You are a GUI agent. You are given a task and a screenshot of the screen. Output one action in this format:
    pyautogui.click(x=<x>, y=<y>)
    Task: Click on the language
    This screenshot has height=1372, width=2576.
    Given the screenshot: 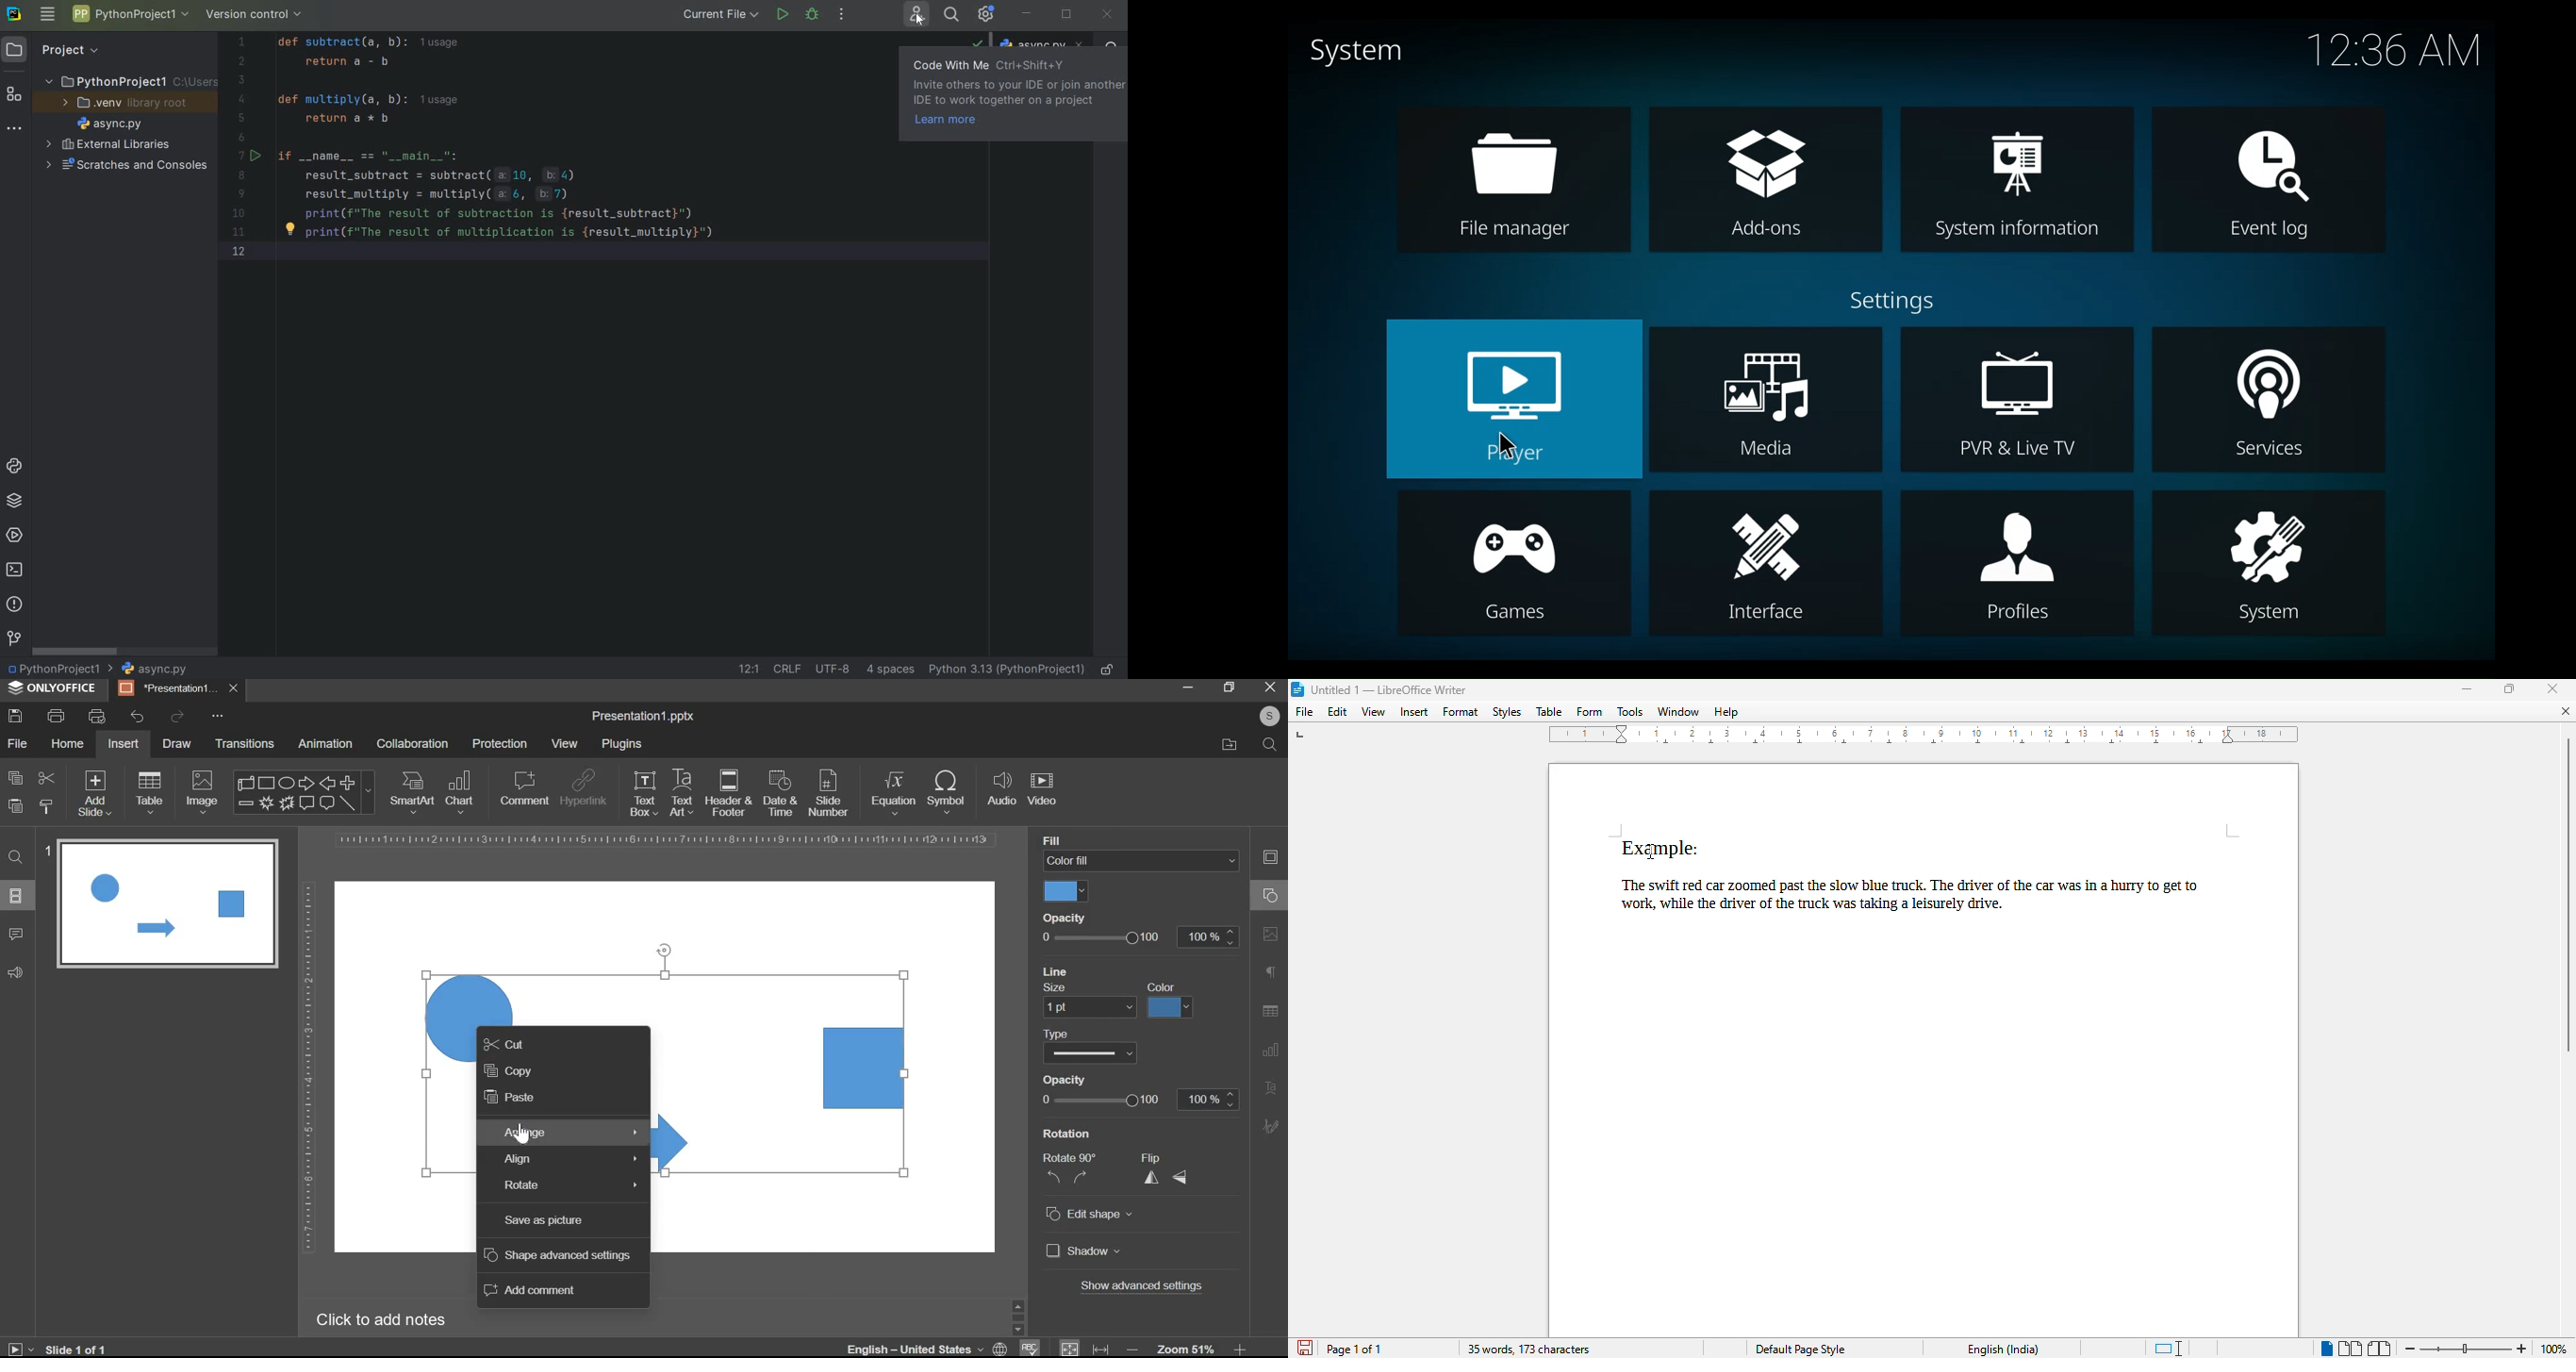 What is the action you would take?
    pyautogui.click(x=1028, y=1347)
    